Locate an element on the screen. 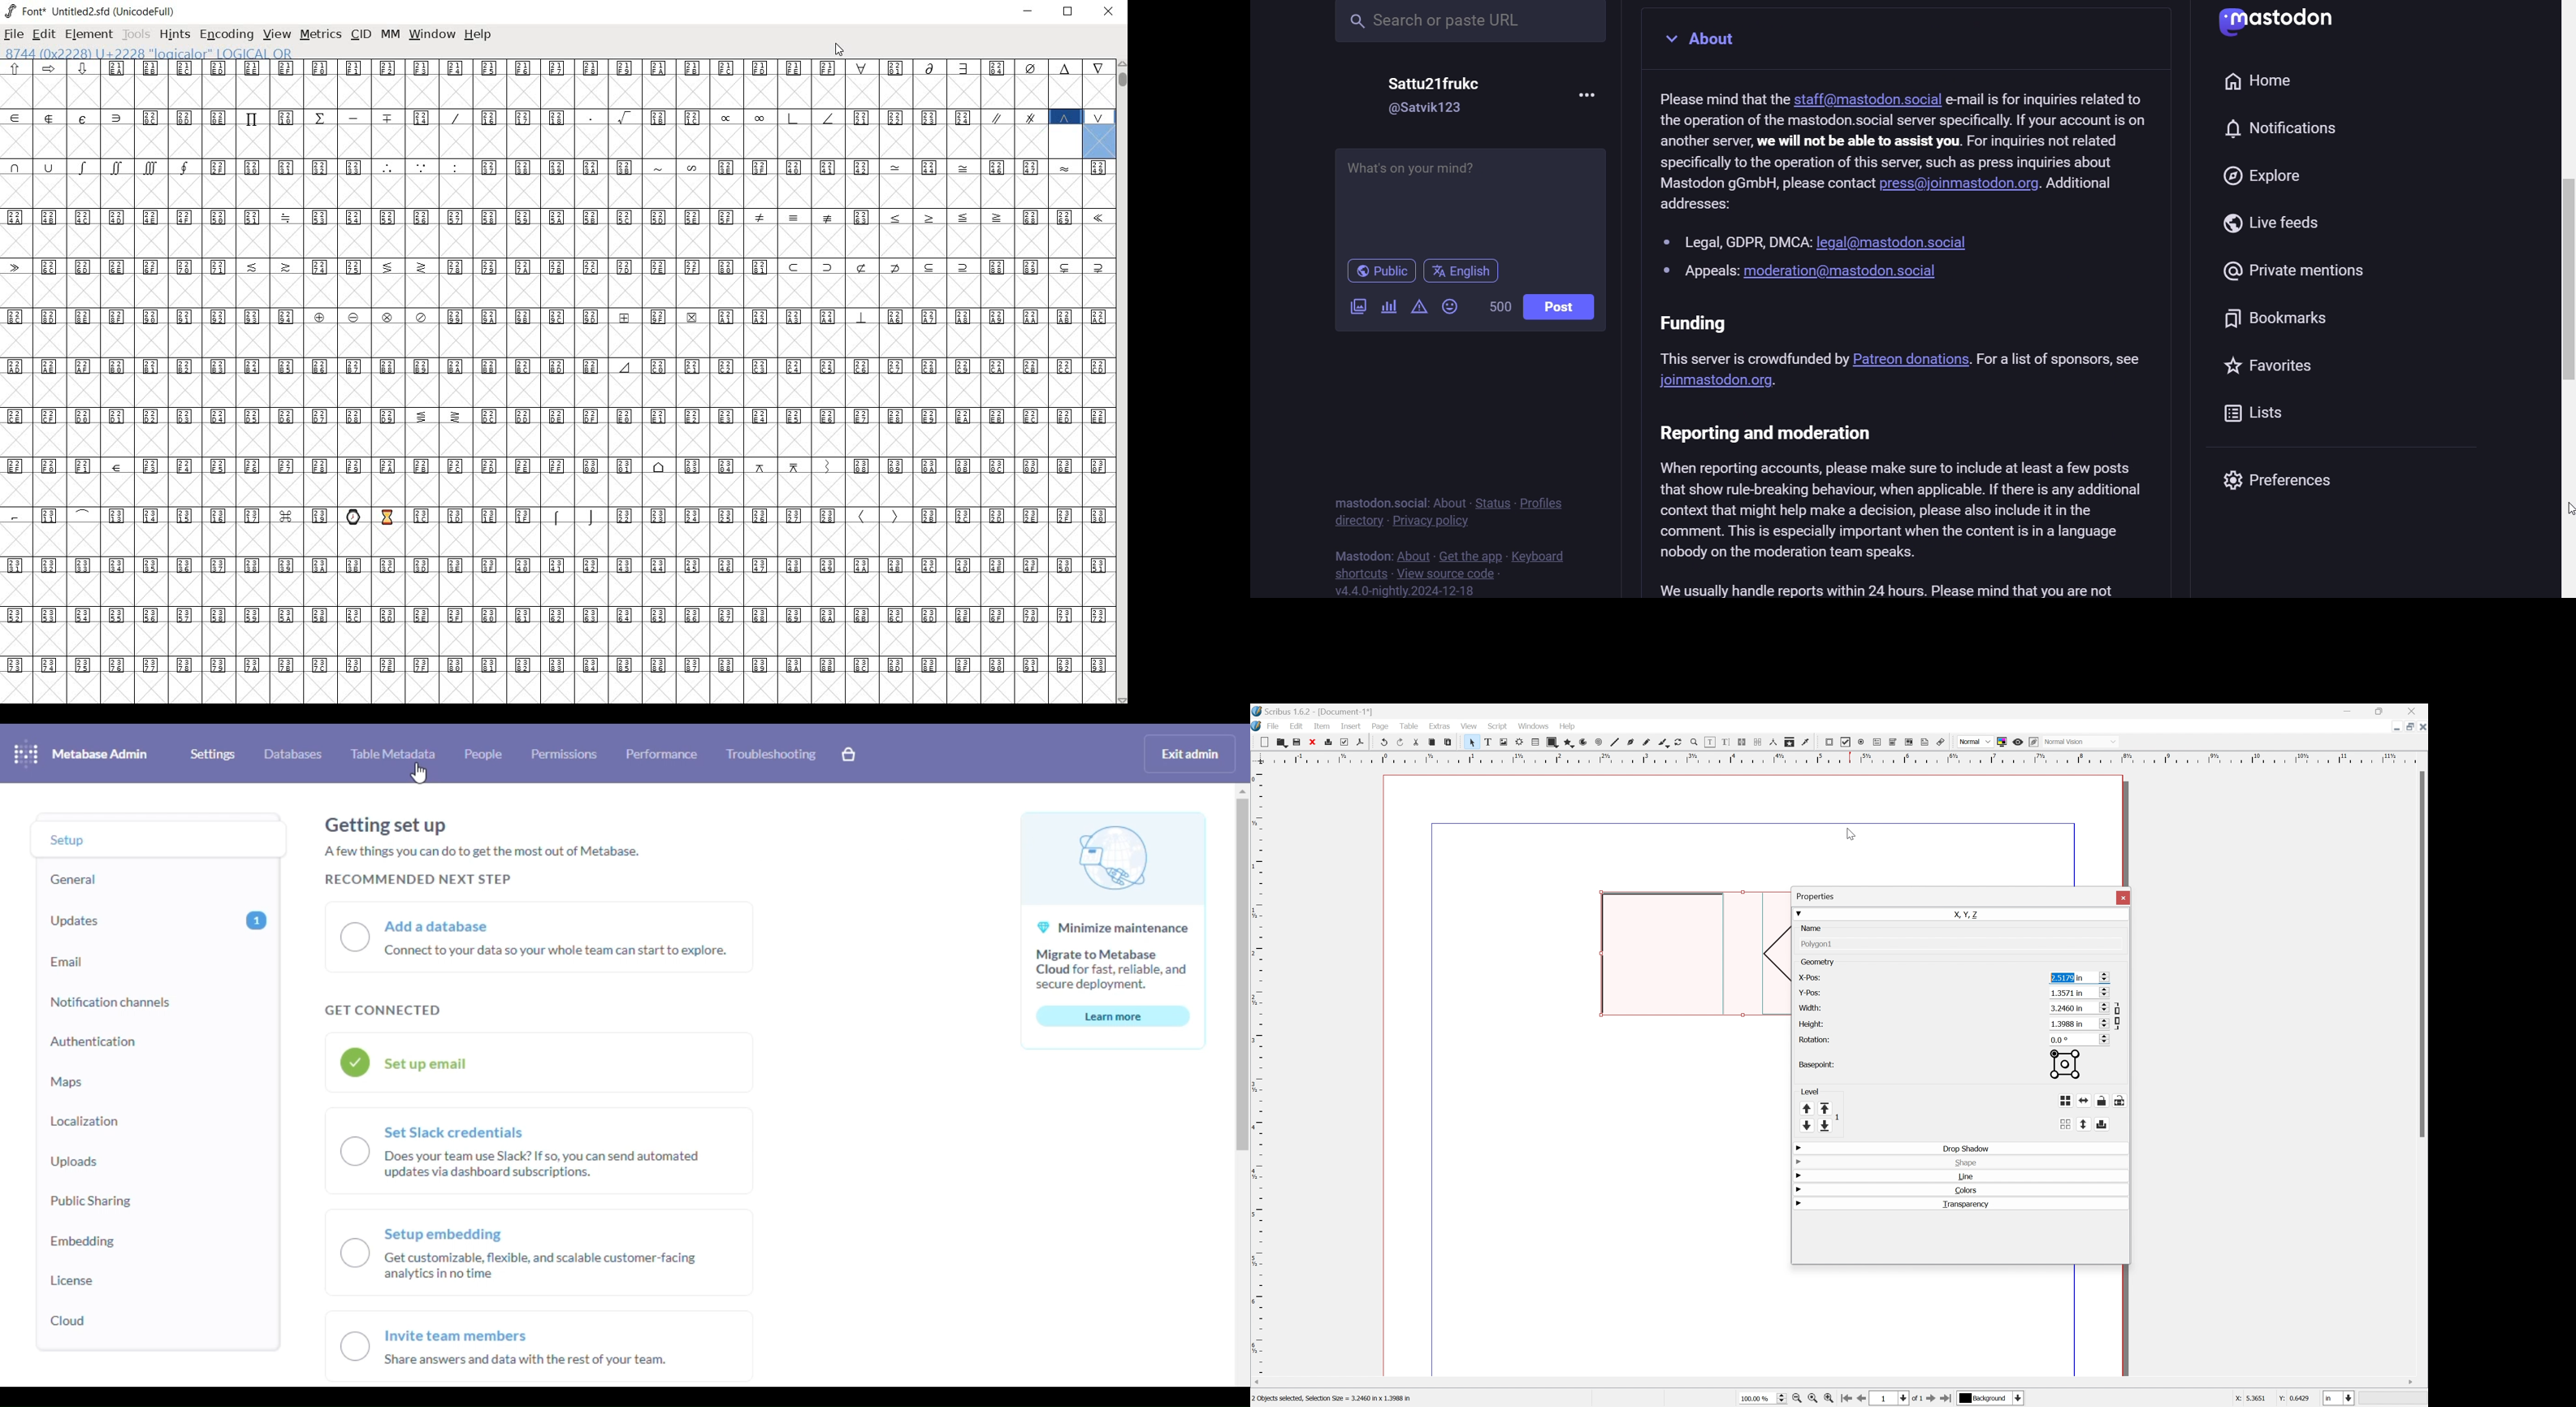 The image size is (2576, 1428). edit is located at coordinates (44, 34).